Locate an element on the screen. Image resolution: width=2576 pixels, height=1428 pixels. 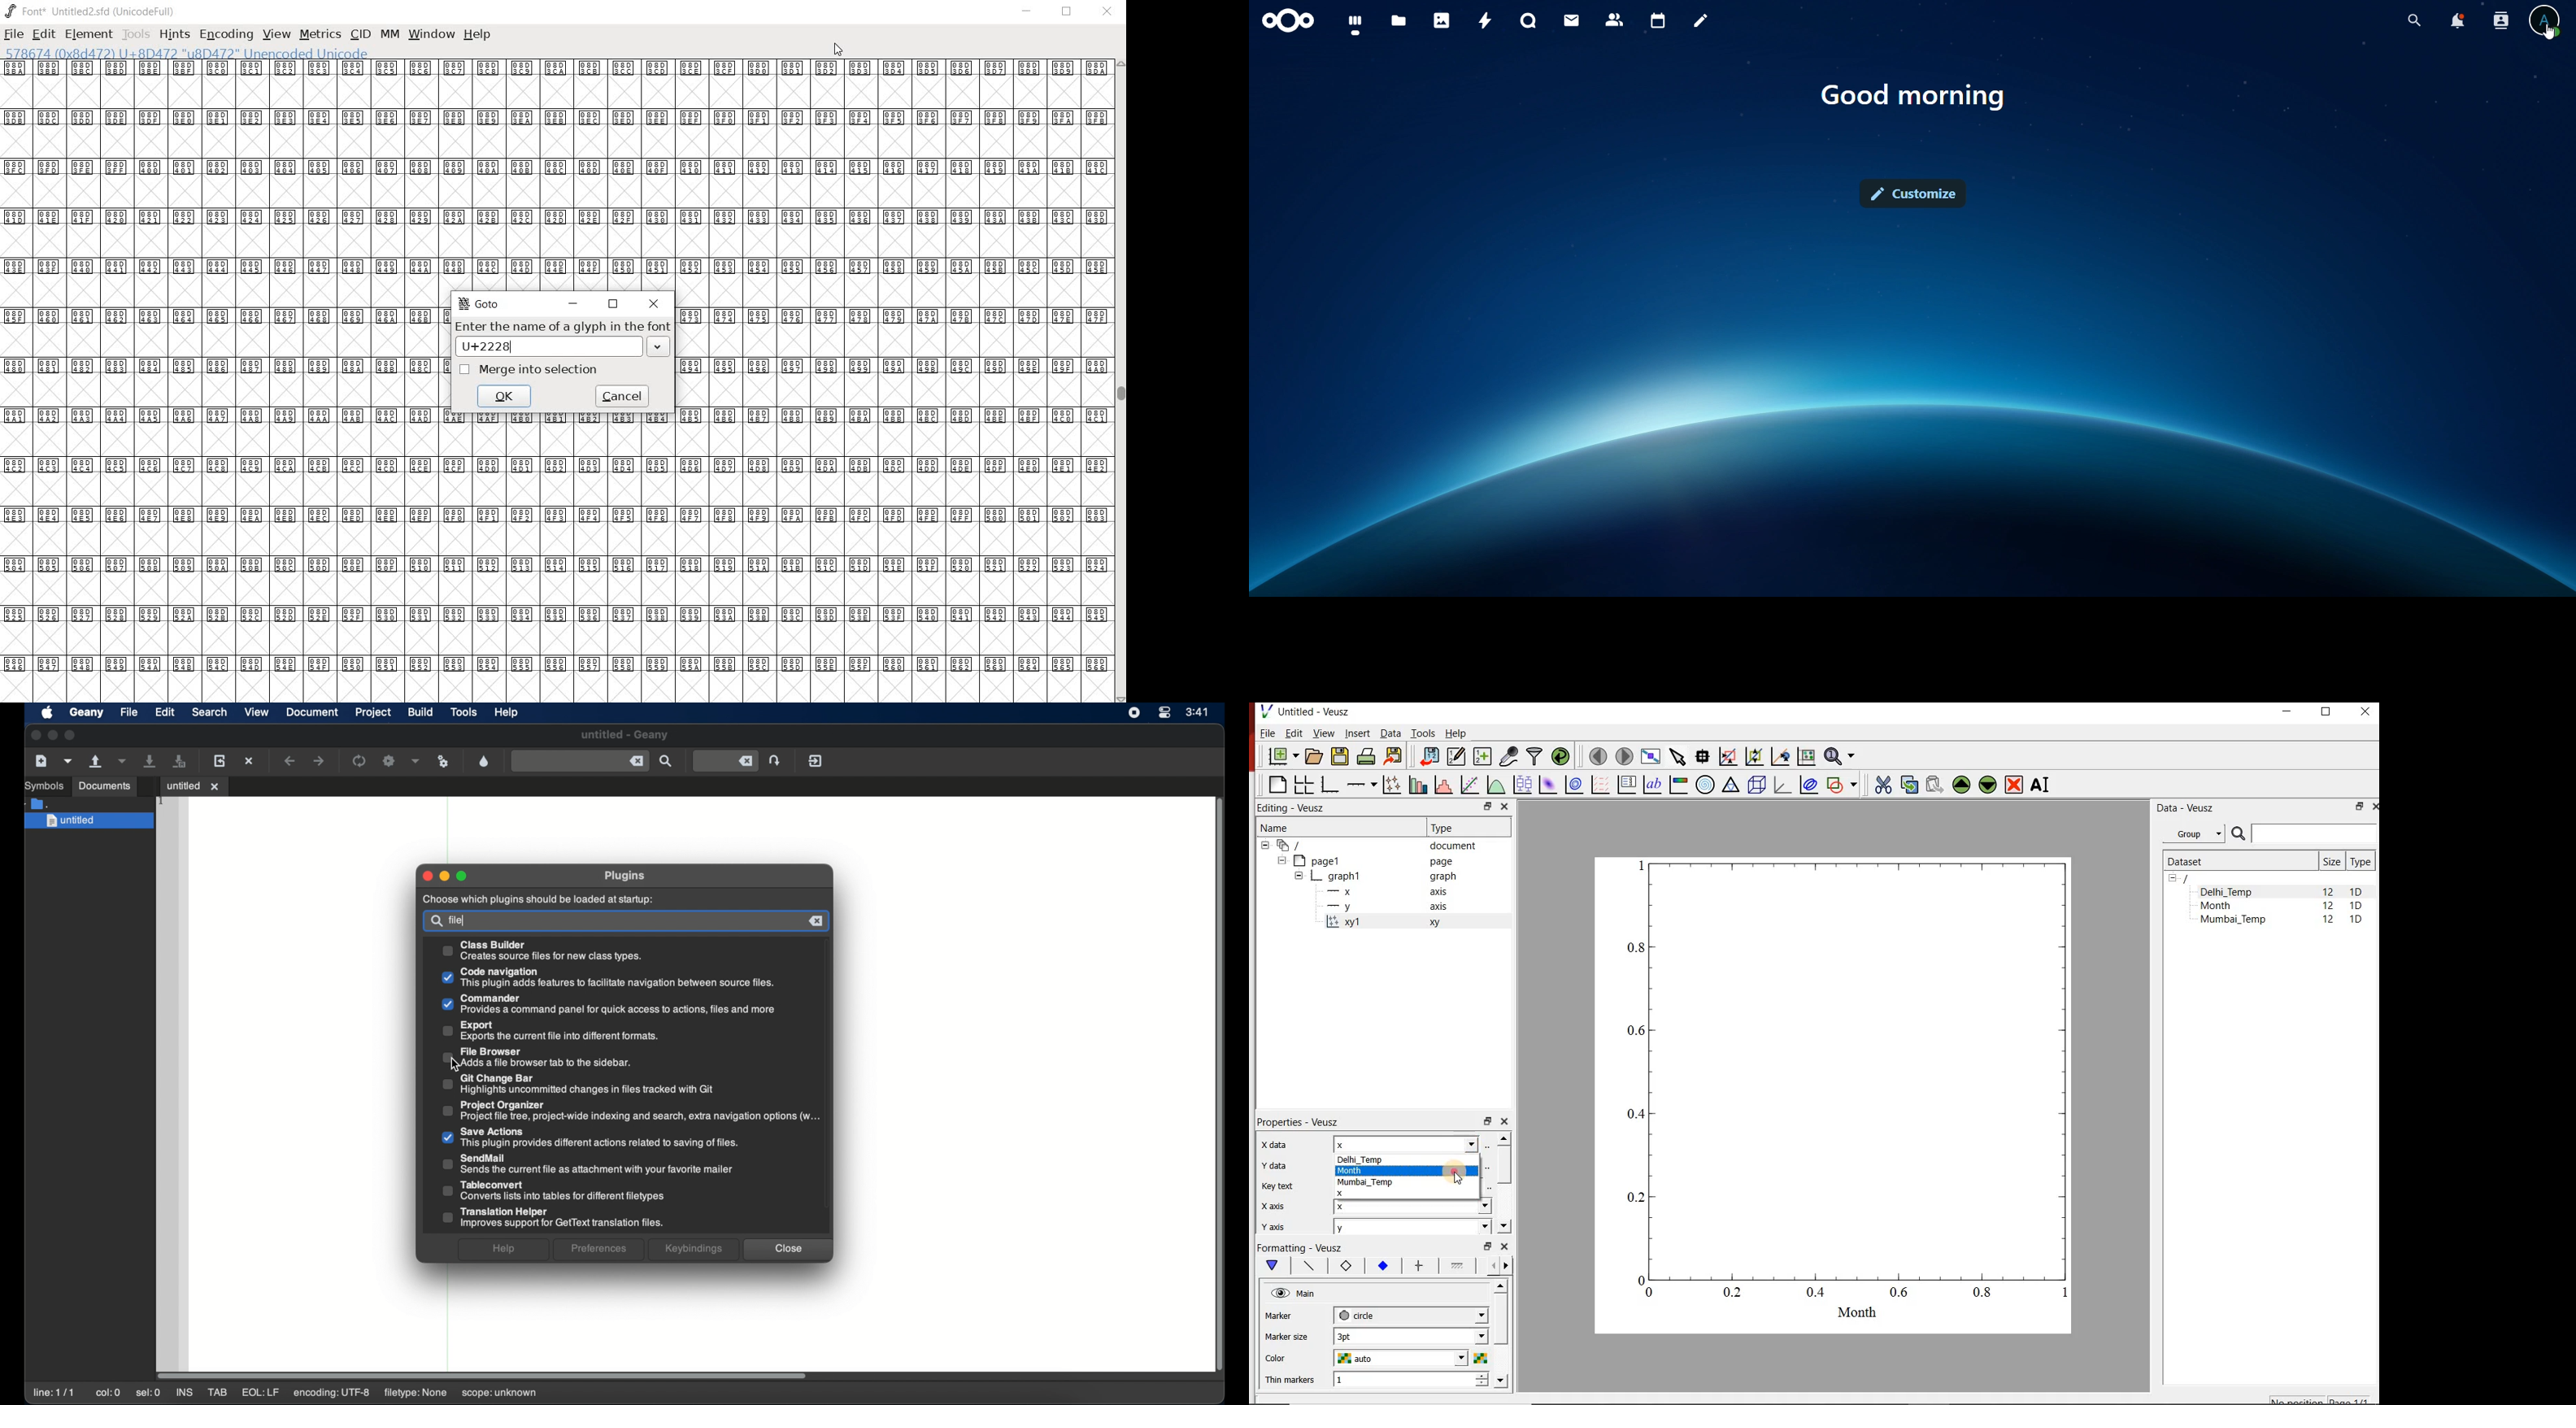
contacts is located at coordinates (1615, 21).